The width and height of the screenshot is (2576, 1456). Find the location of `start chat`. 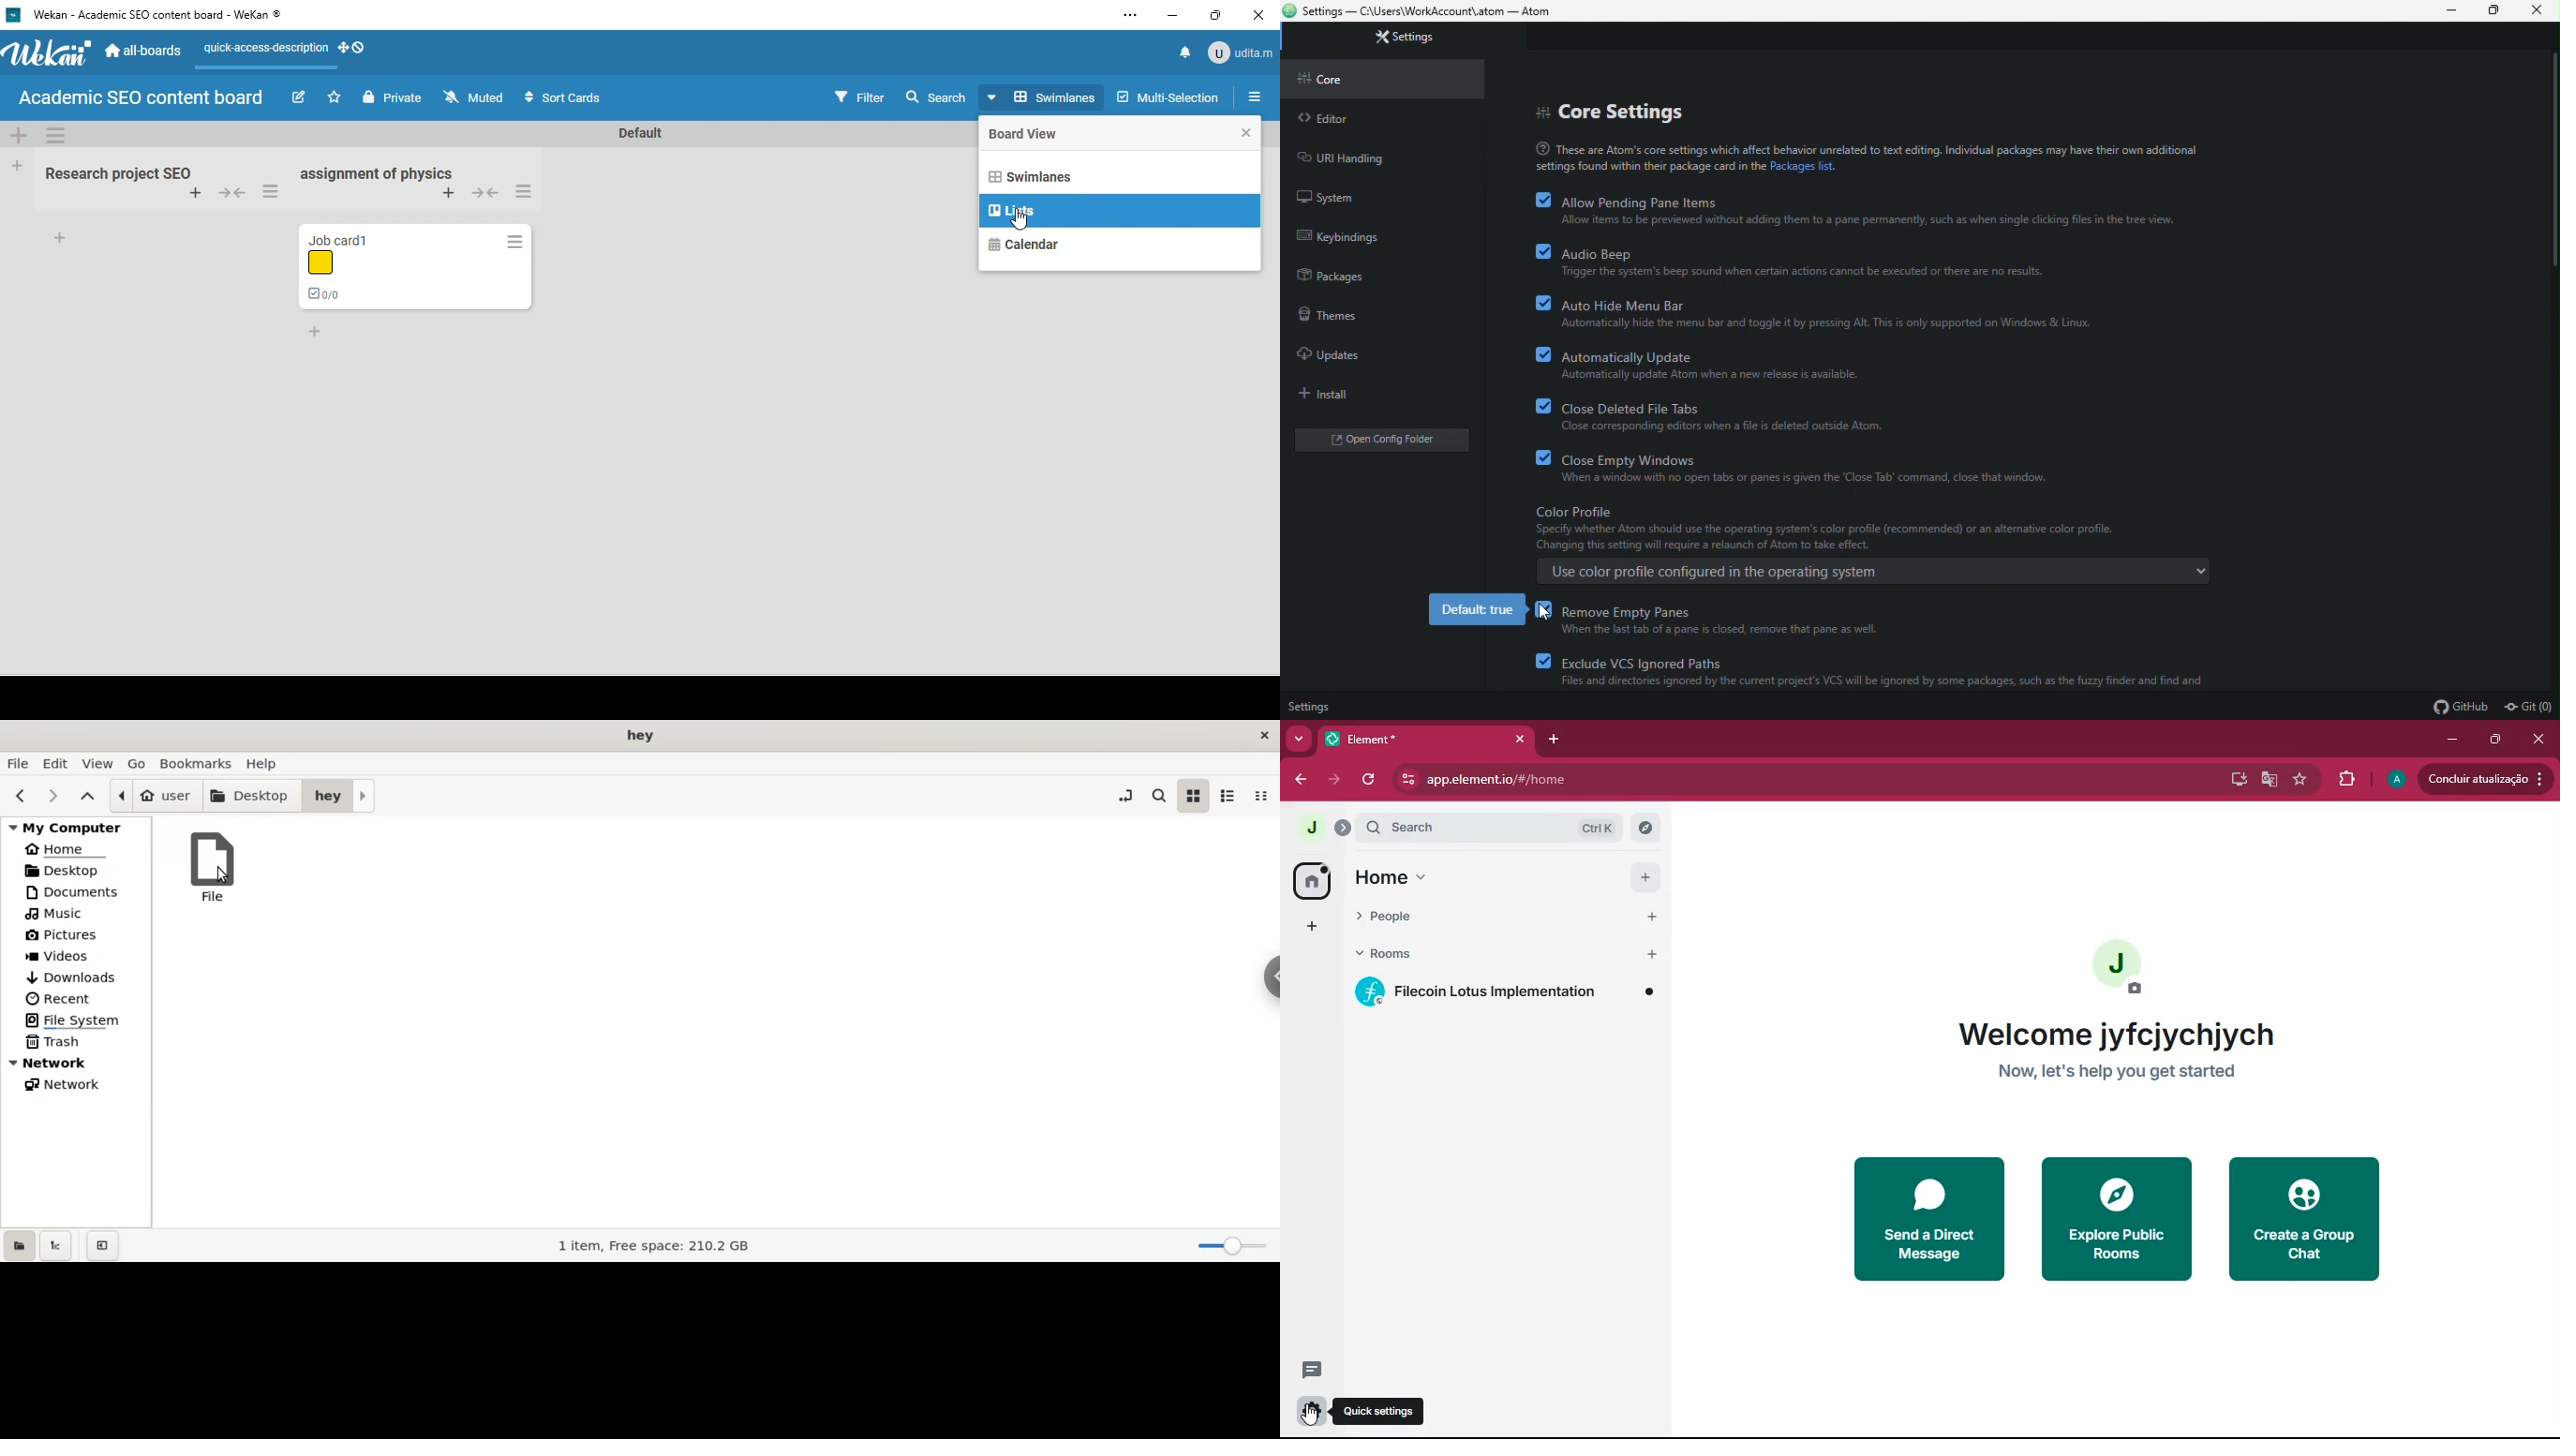

start chat is located at coordinates (1652, 919).